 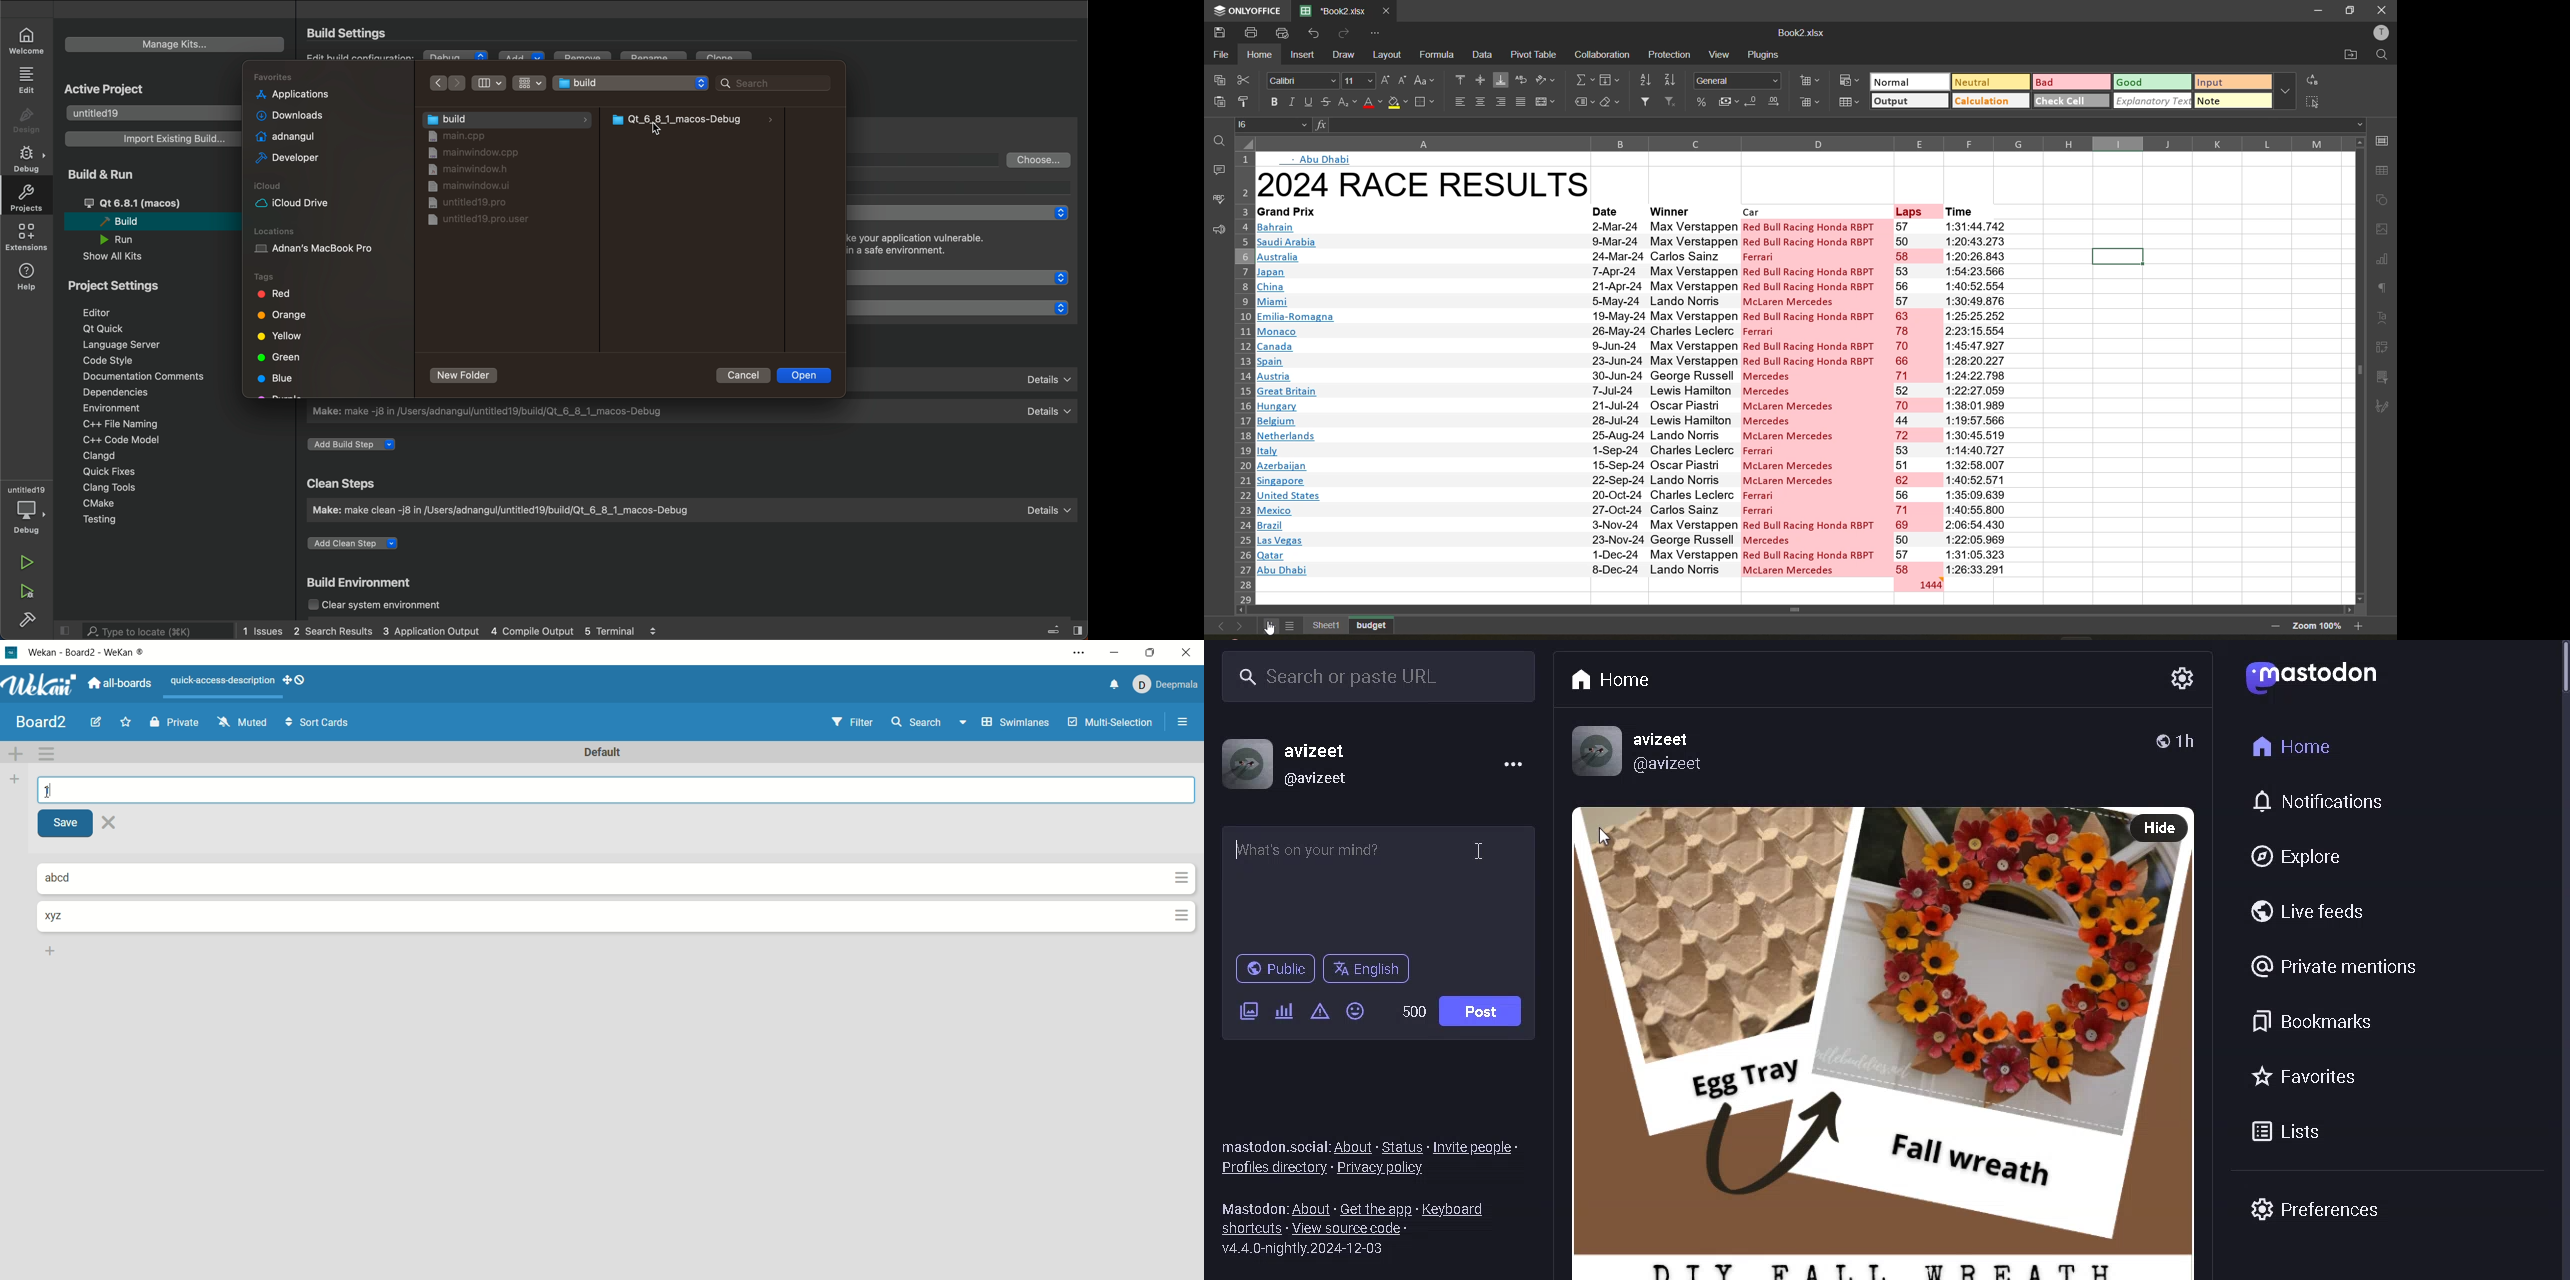 What do you see at coordinates (69, 824) in the screenshot?
I see `save` at bounding box center [69, 824].